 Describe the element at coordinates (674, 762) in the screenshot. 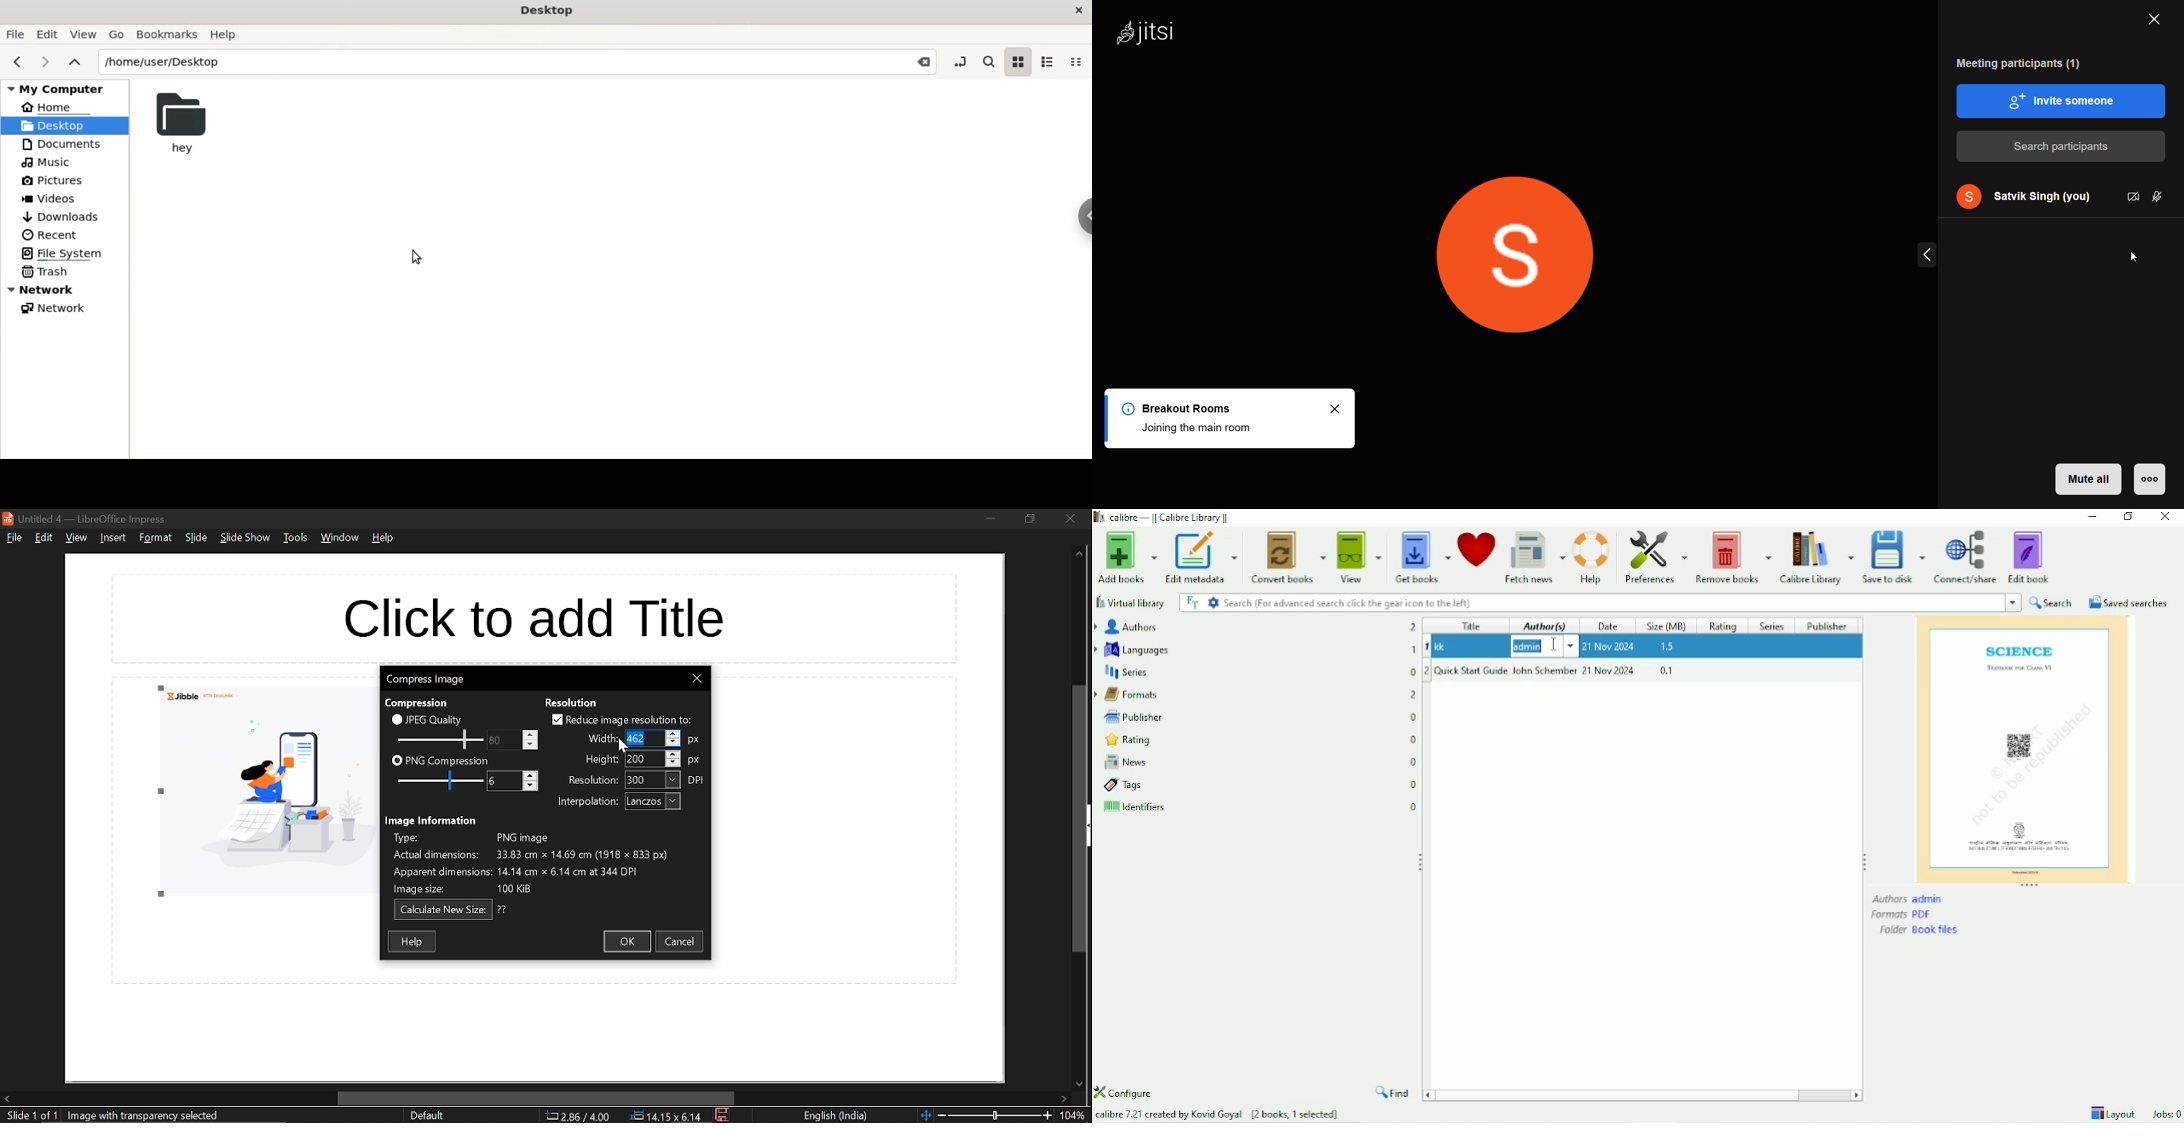

I see `decrease height` at that location.